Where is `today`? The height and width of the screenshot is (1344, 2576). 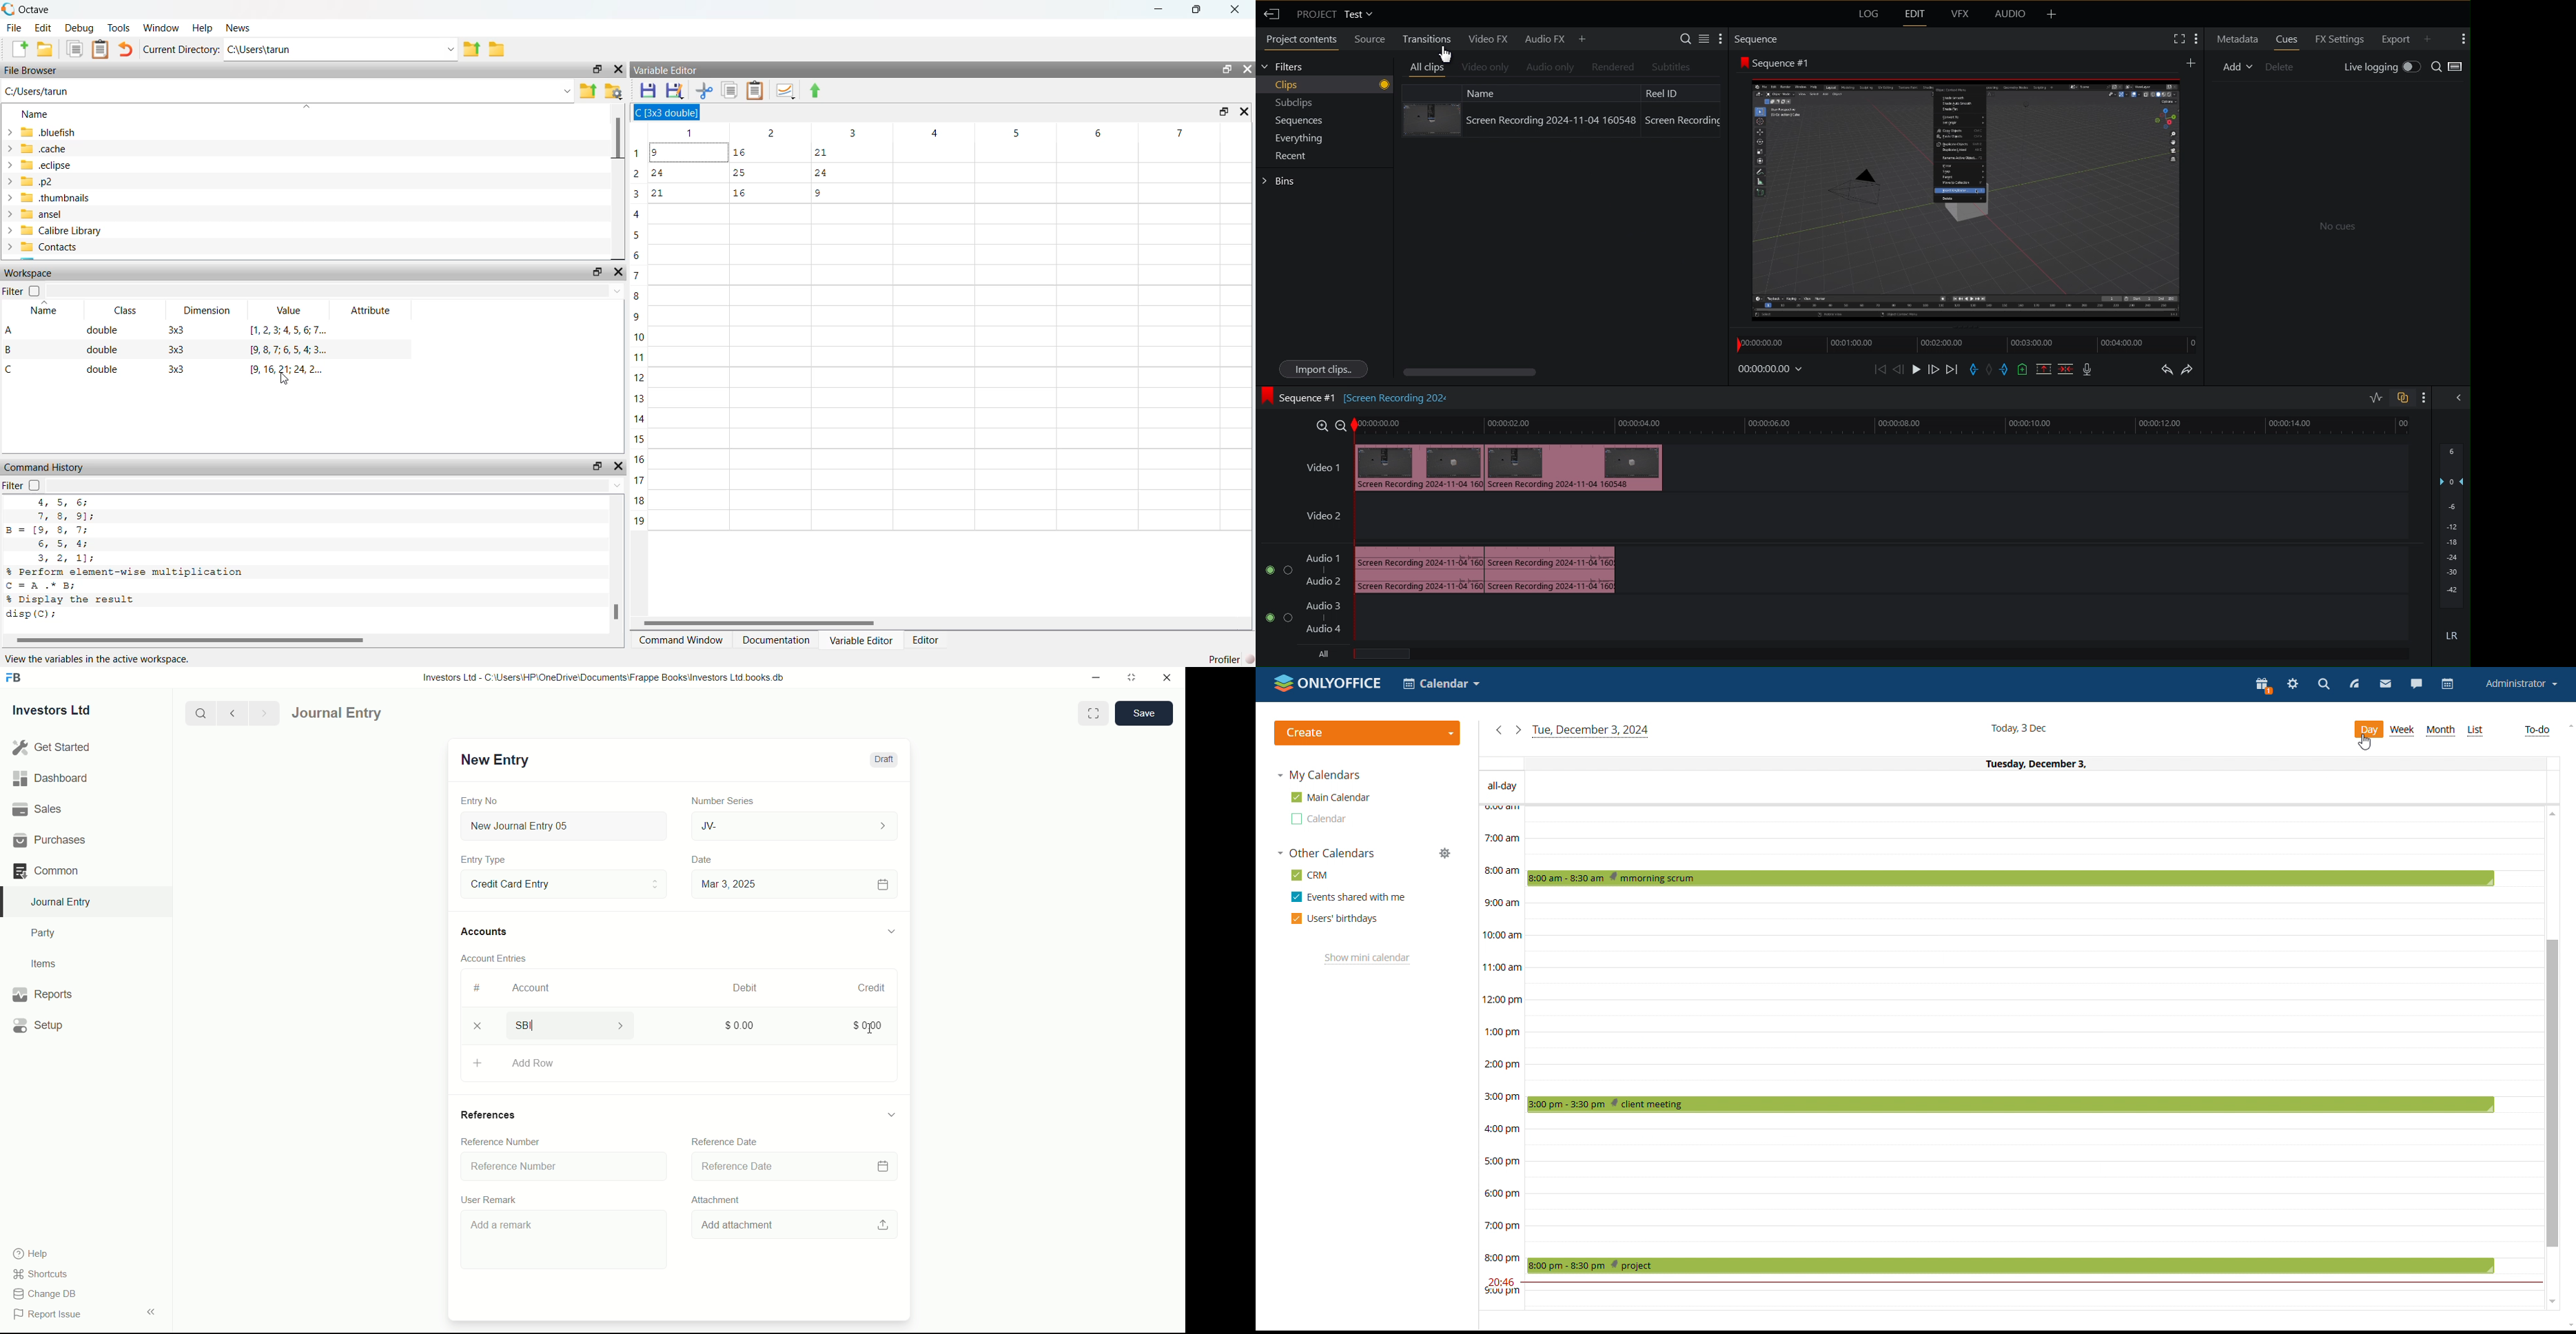 today is located at coordinates (1591, 731).